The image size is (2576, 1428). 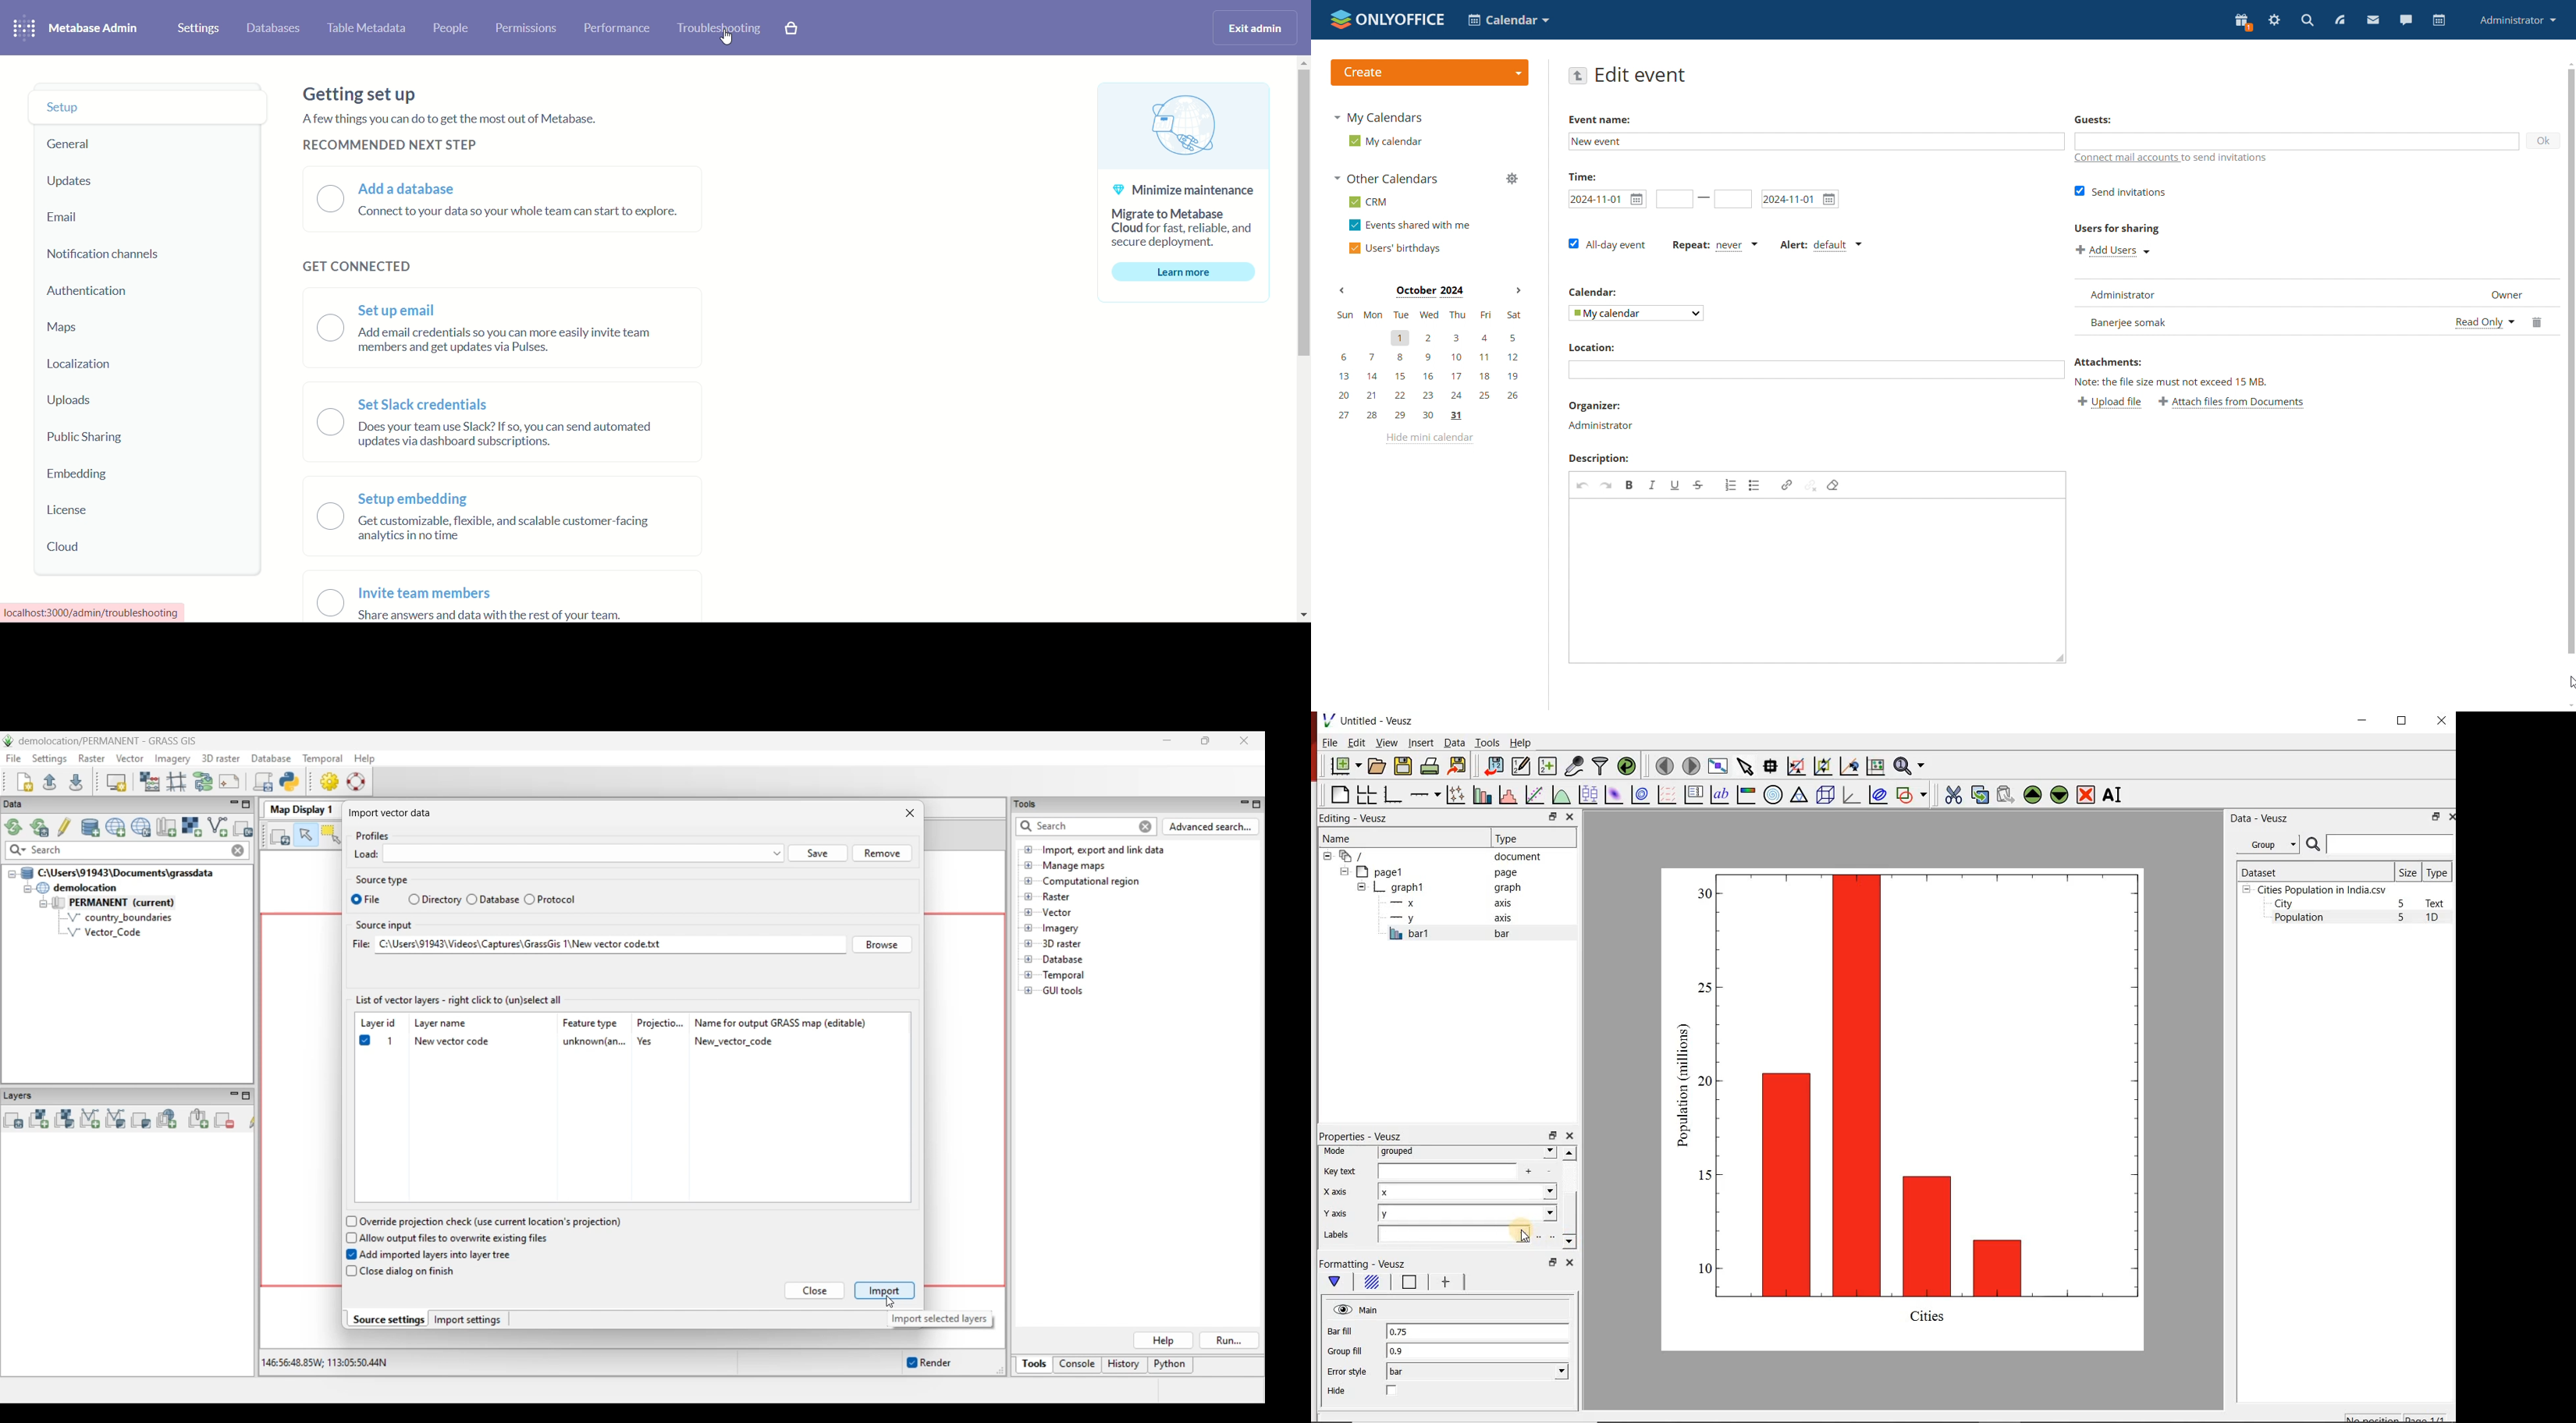 I want to click on toggle button, so click(x=319, y=457).